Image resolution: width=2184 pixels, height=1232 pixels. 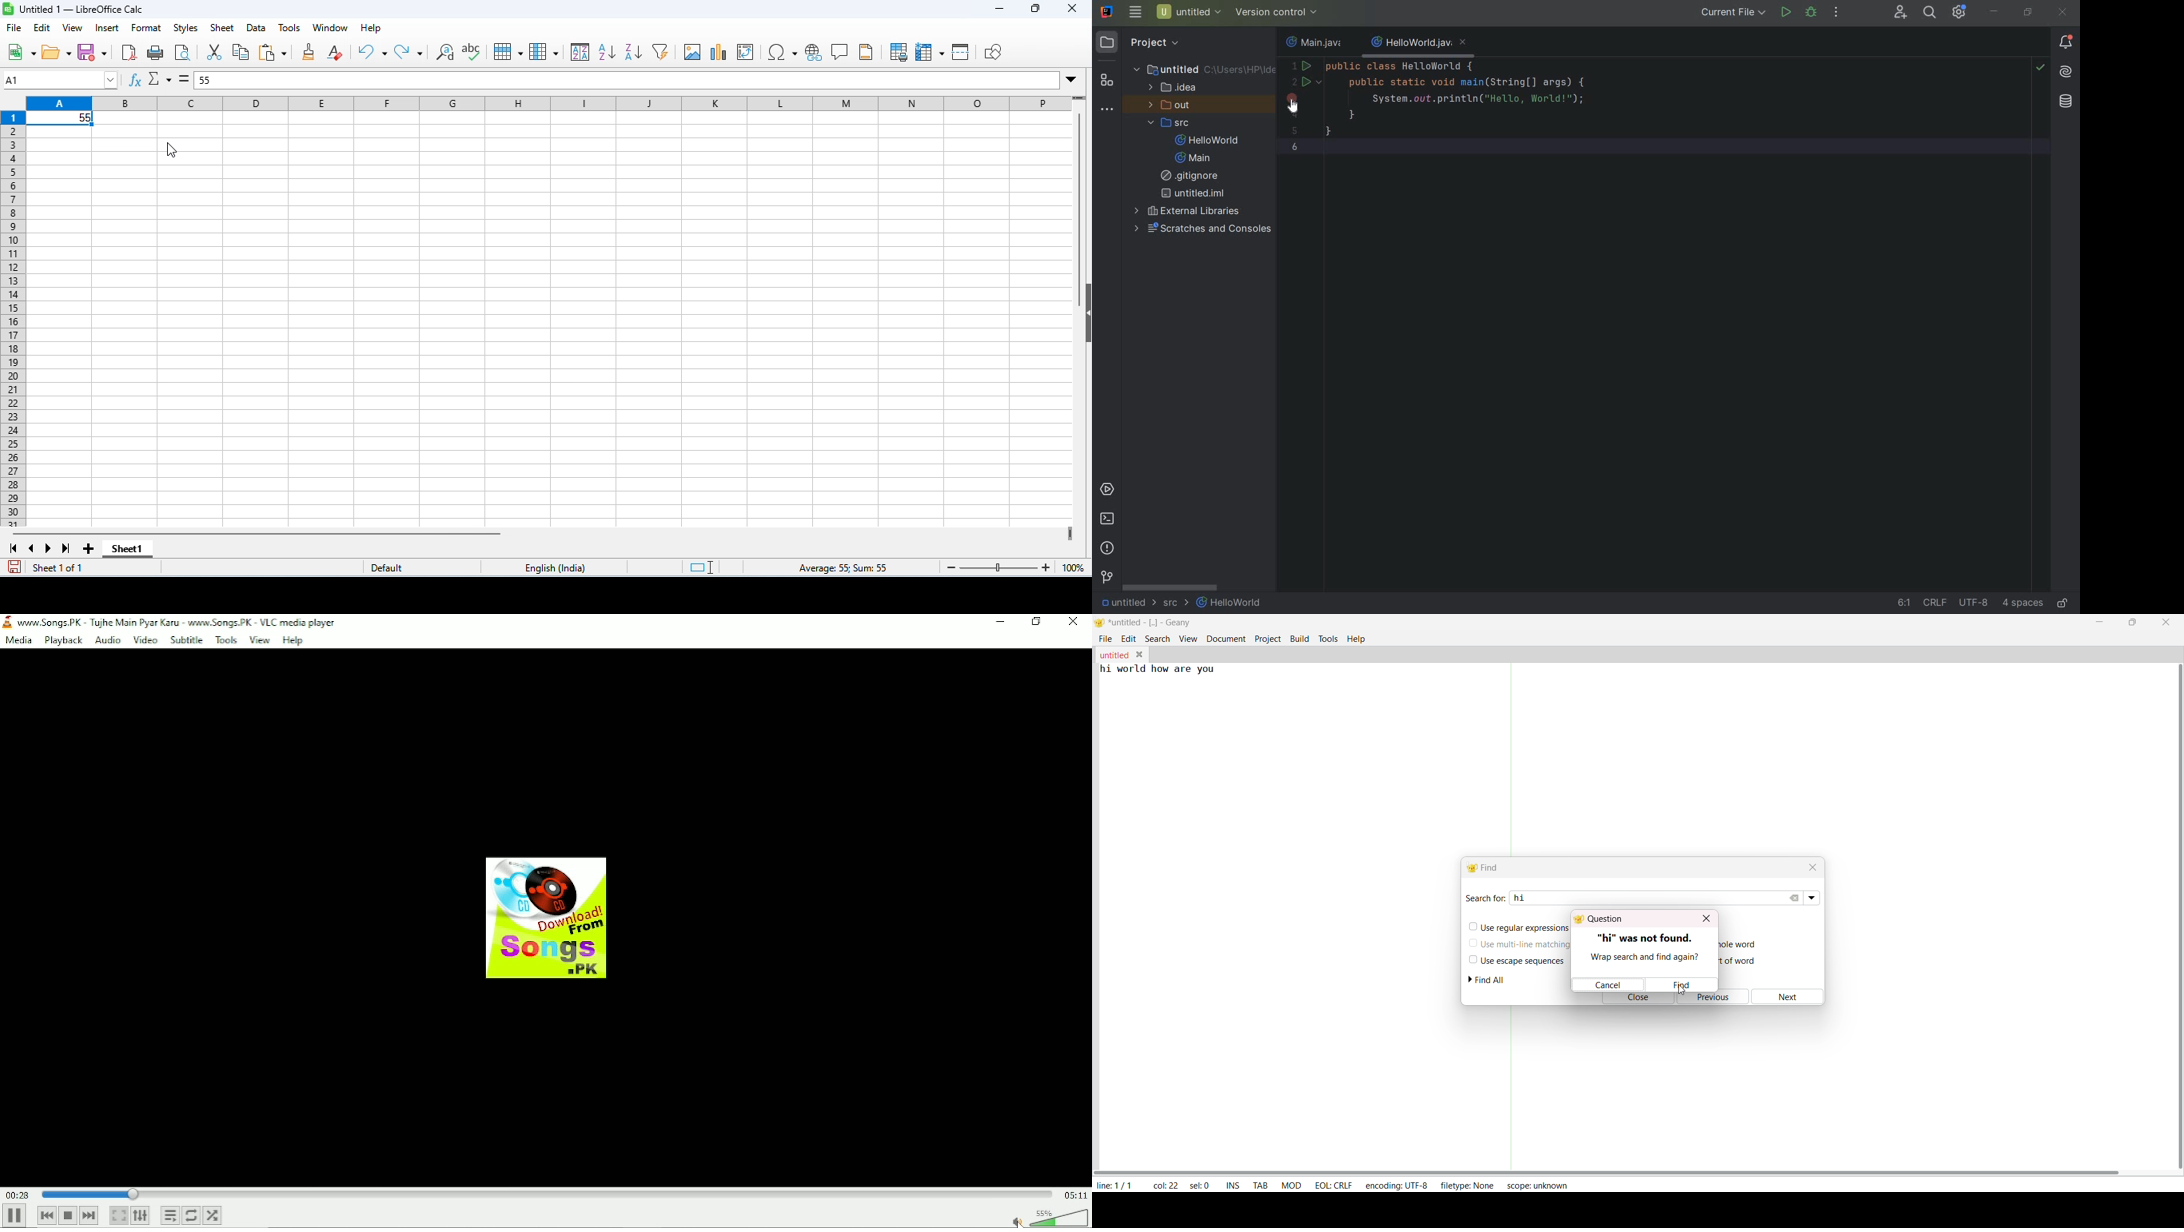 I want to click on Toggle video in fullscreen, so click(x=118, y=1216).